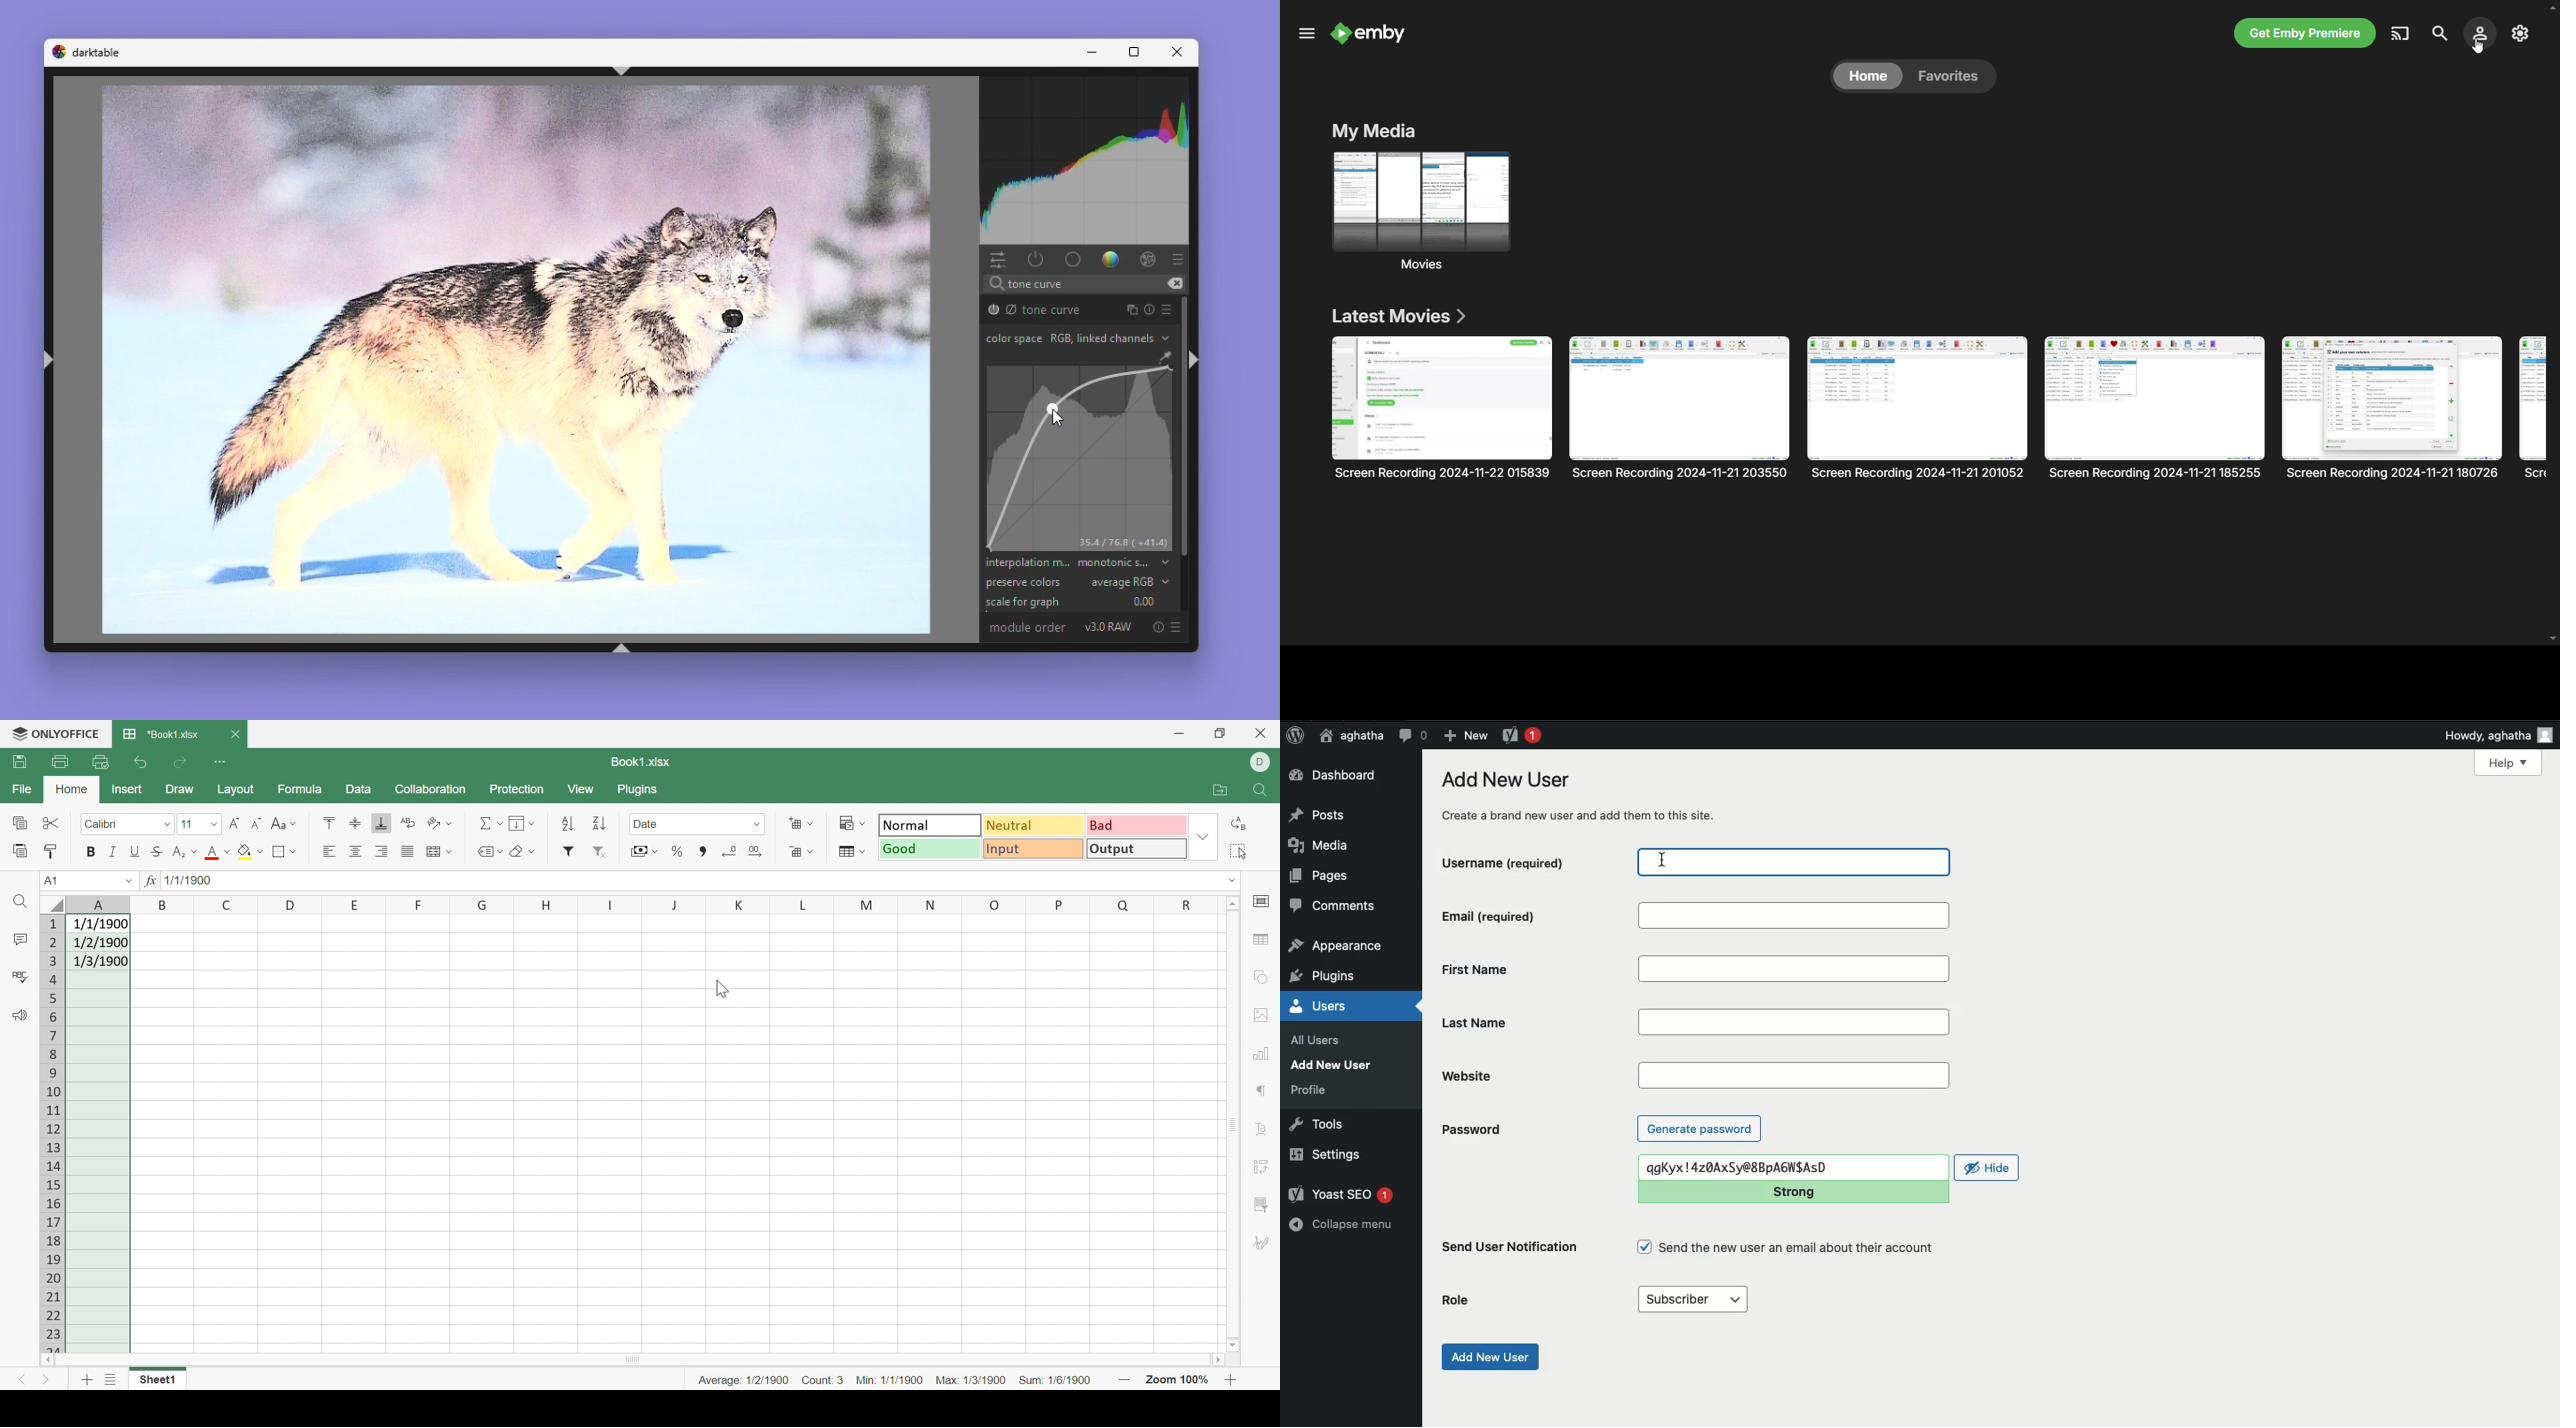  What do you see at coordinates (930, 849) in the screenshot?
I see `Good` at bounding box center [930, 849].